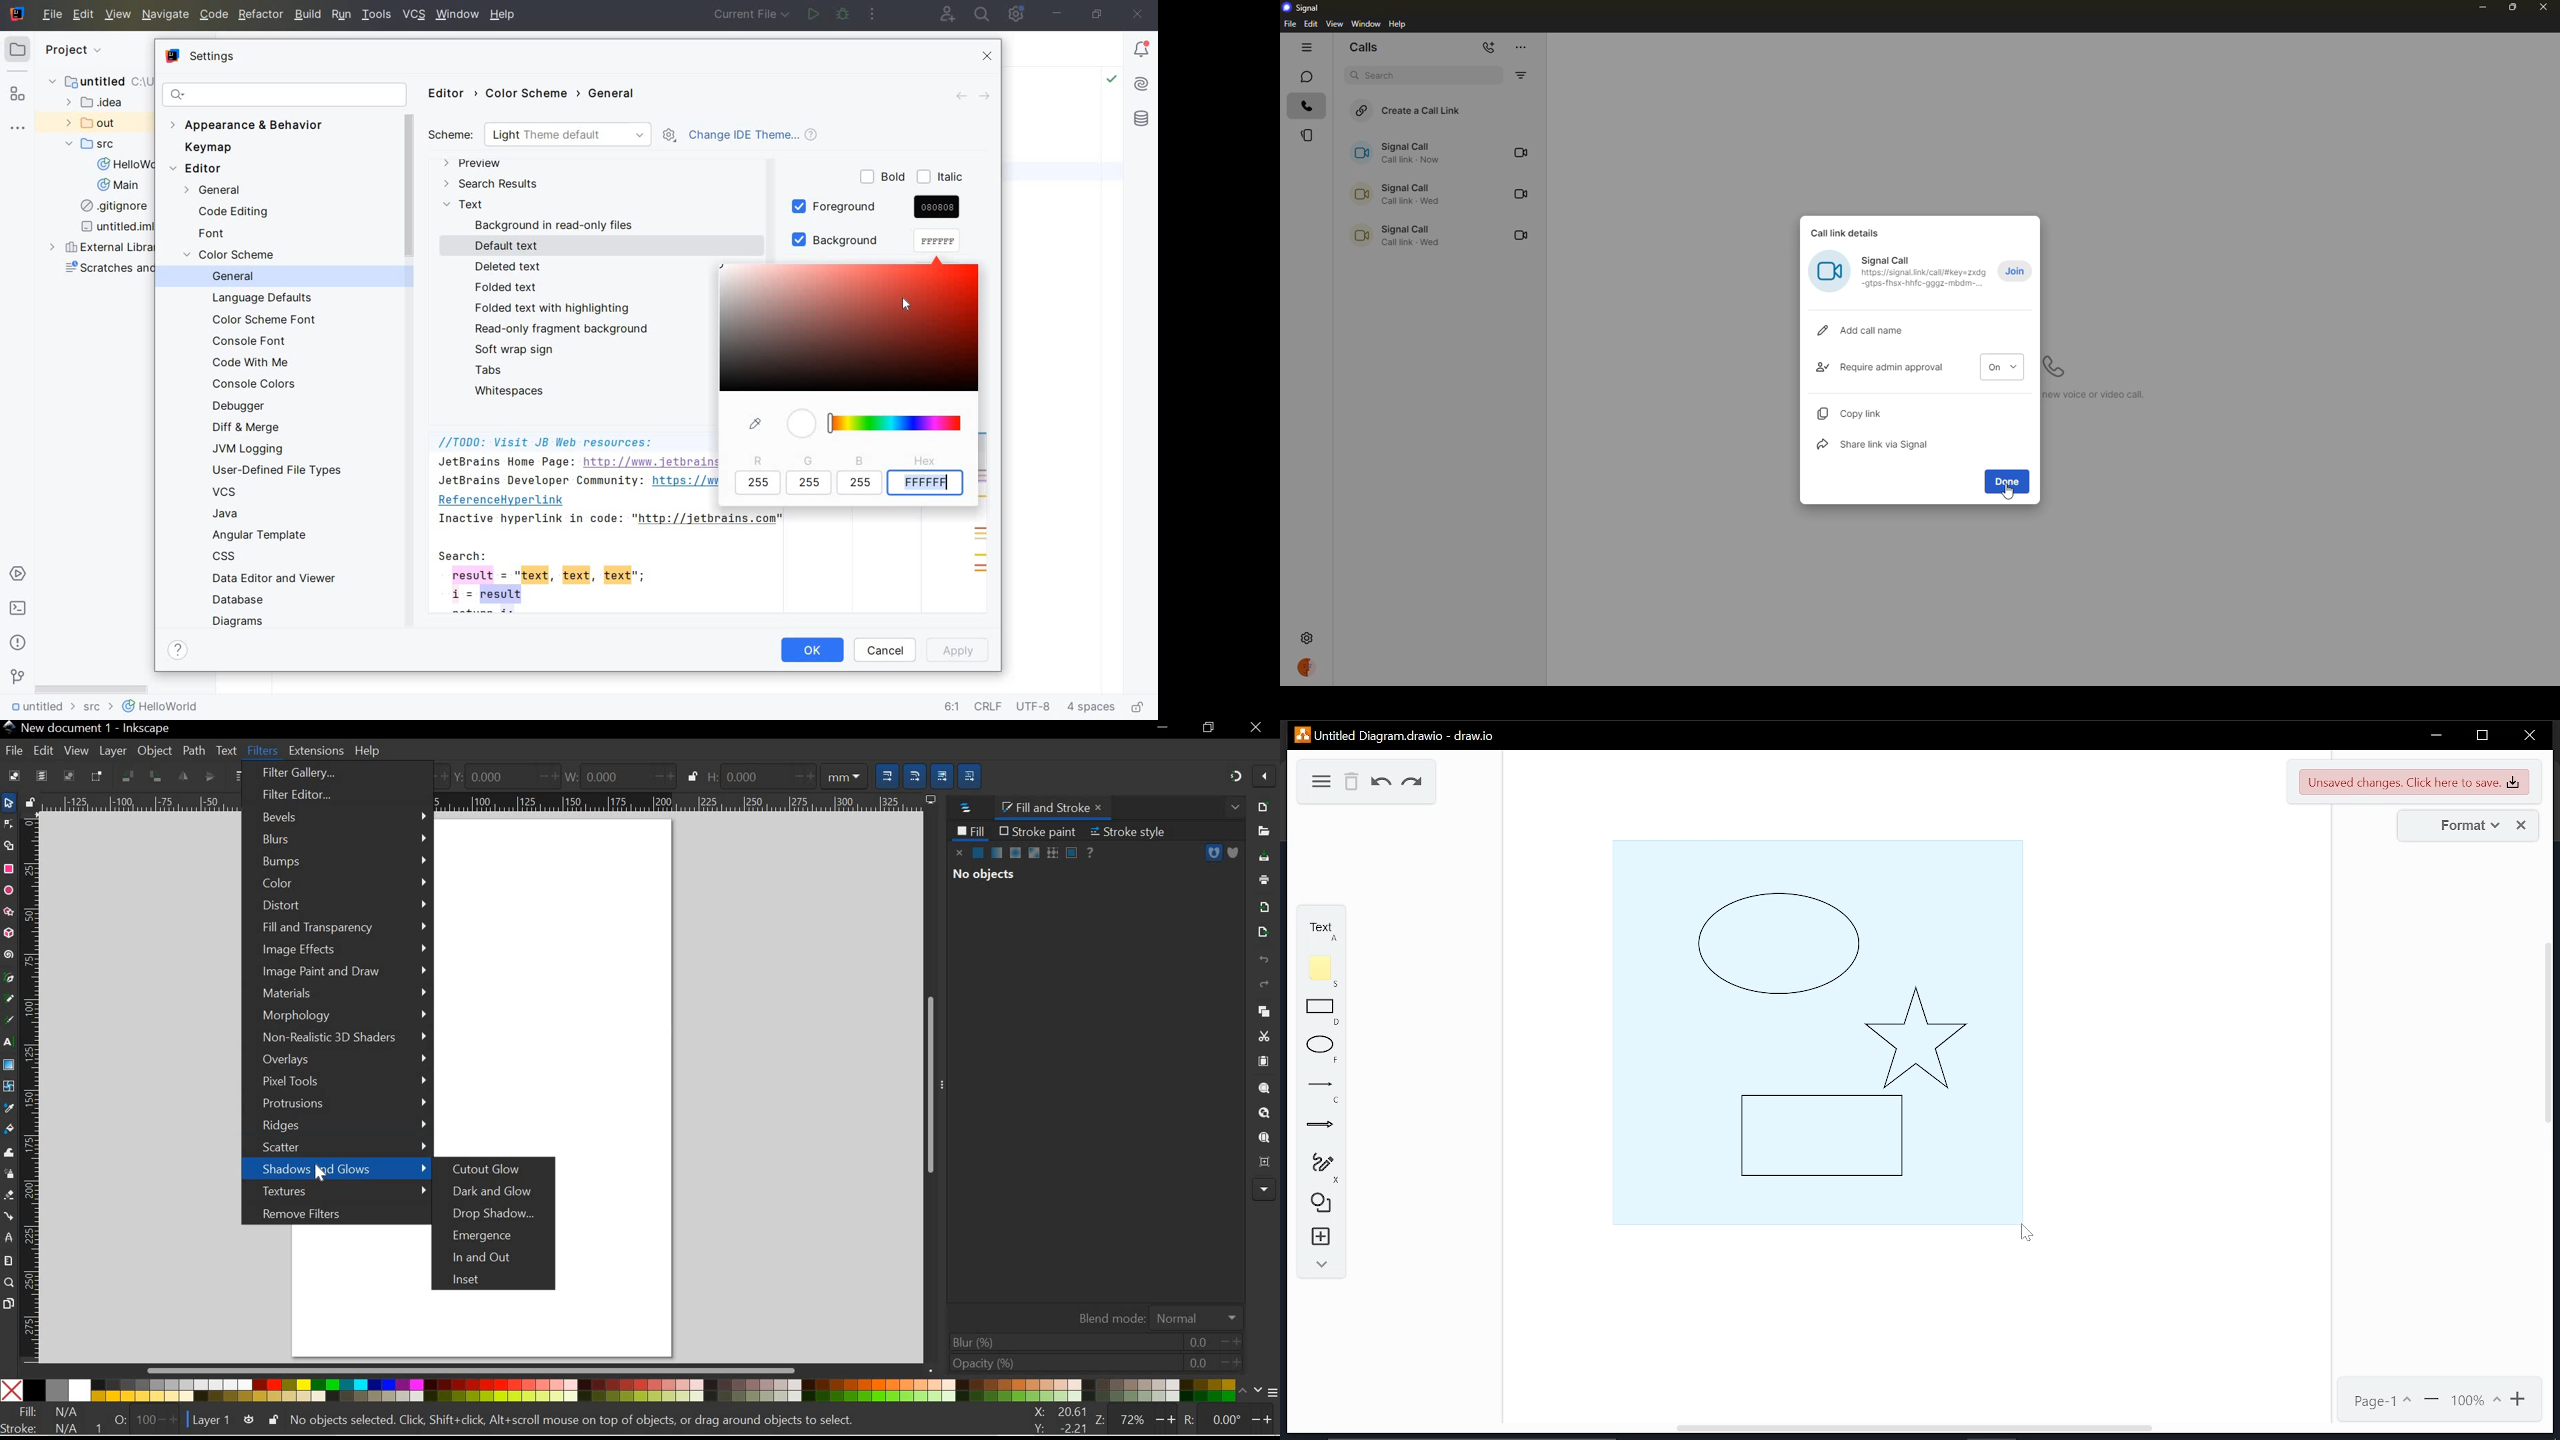 The height and width of the screenshot is (1456, 2576). What do you see at coordinates (1322, 1167) in the screenshot?
I see `freehand` at bounding box center [1322, 1167].